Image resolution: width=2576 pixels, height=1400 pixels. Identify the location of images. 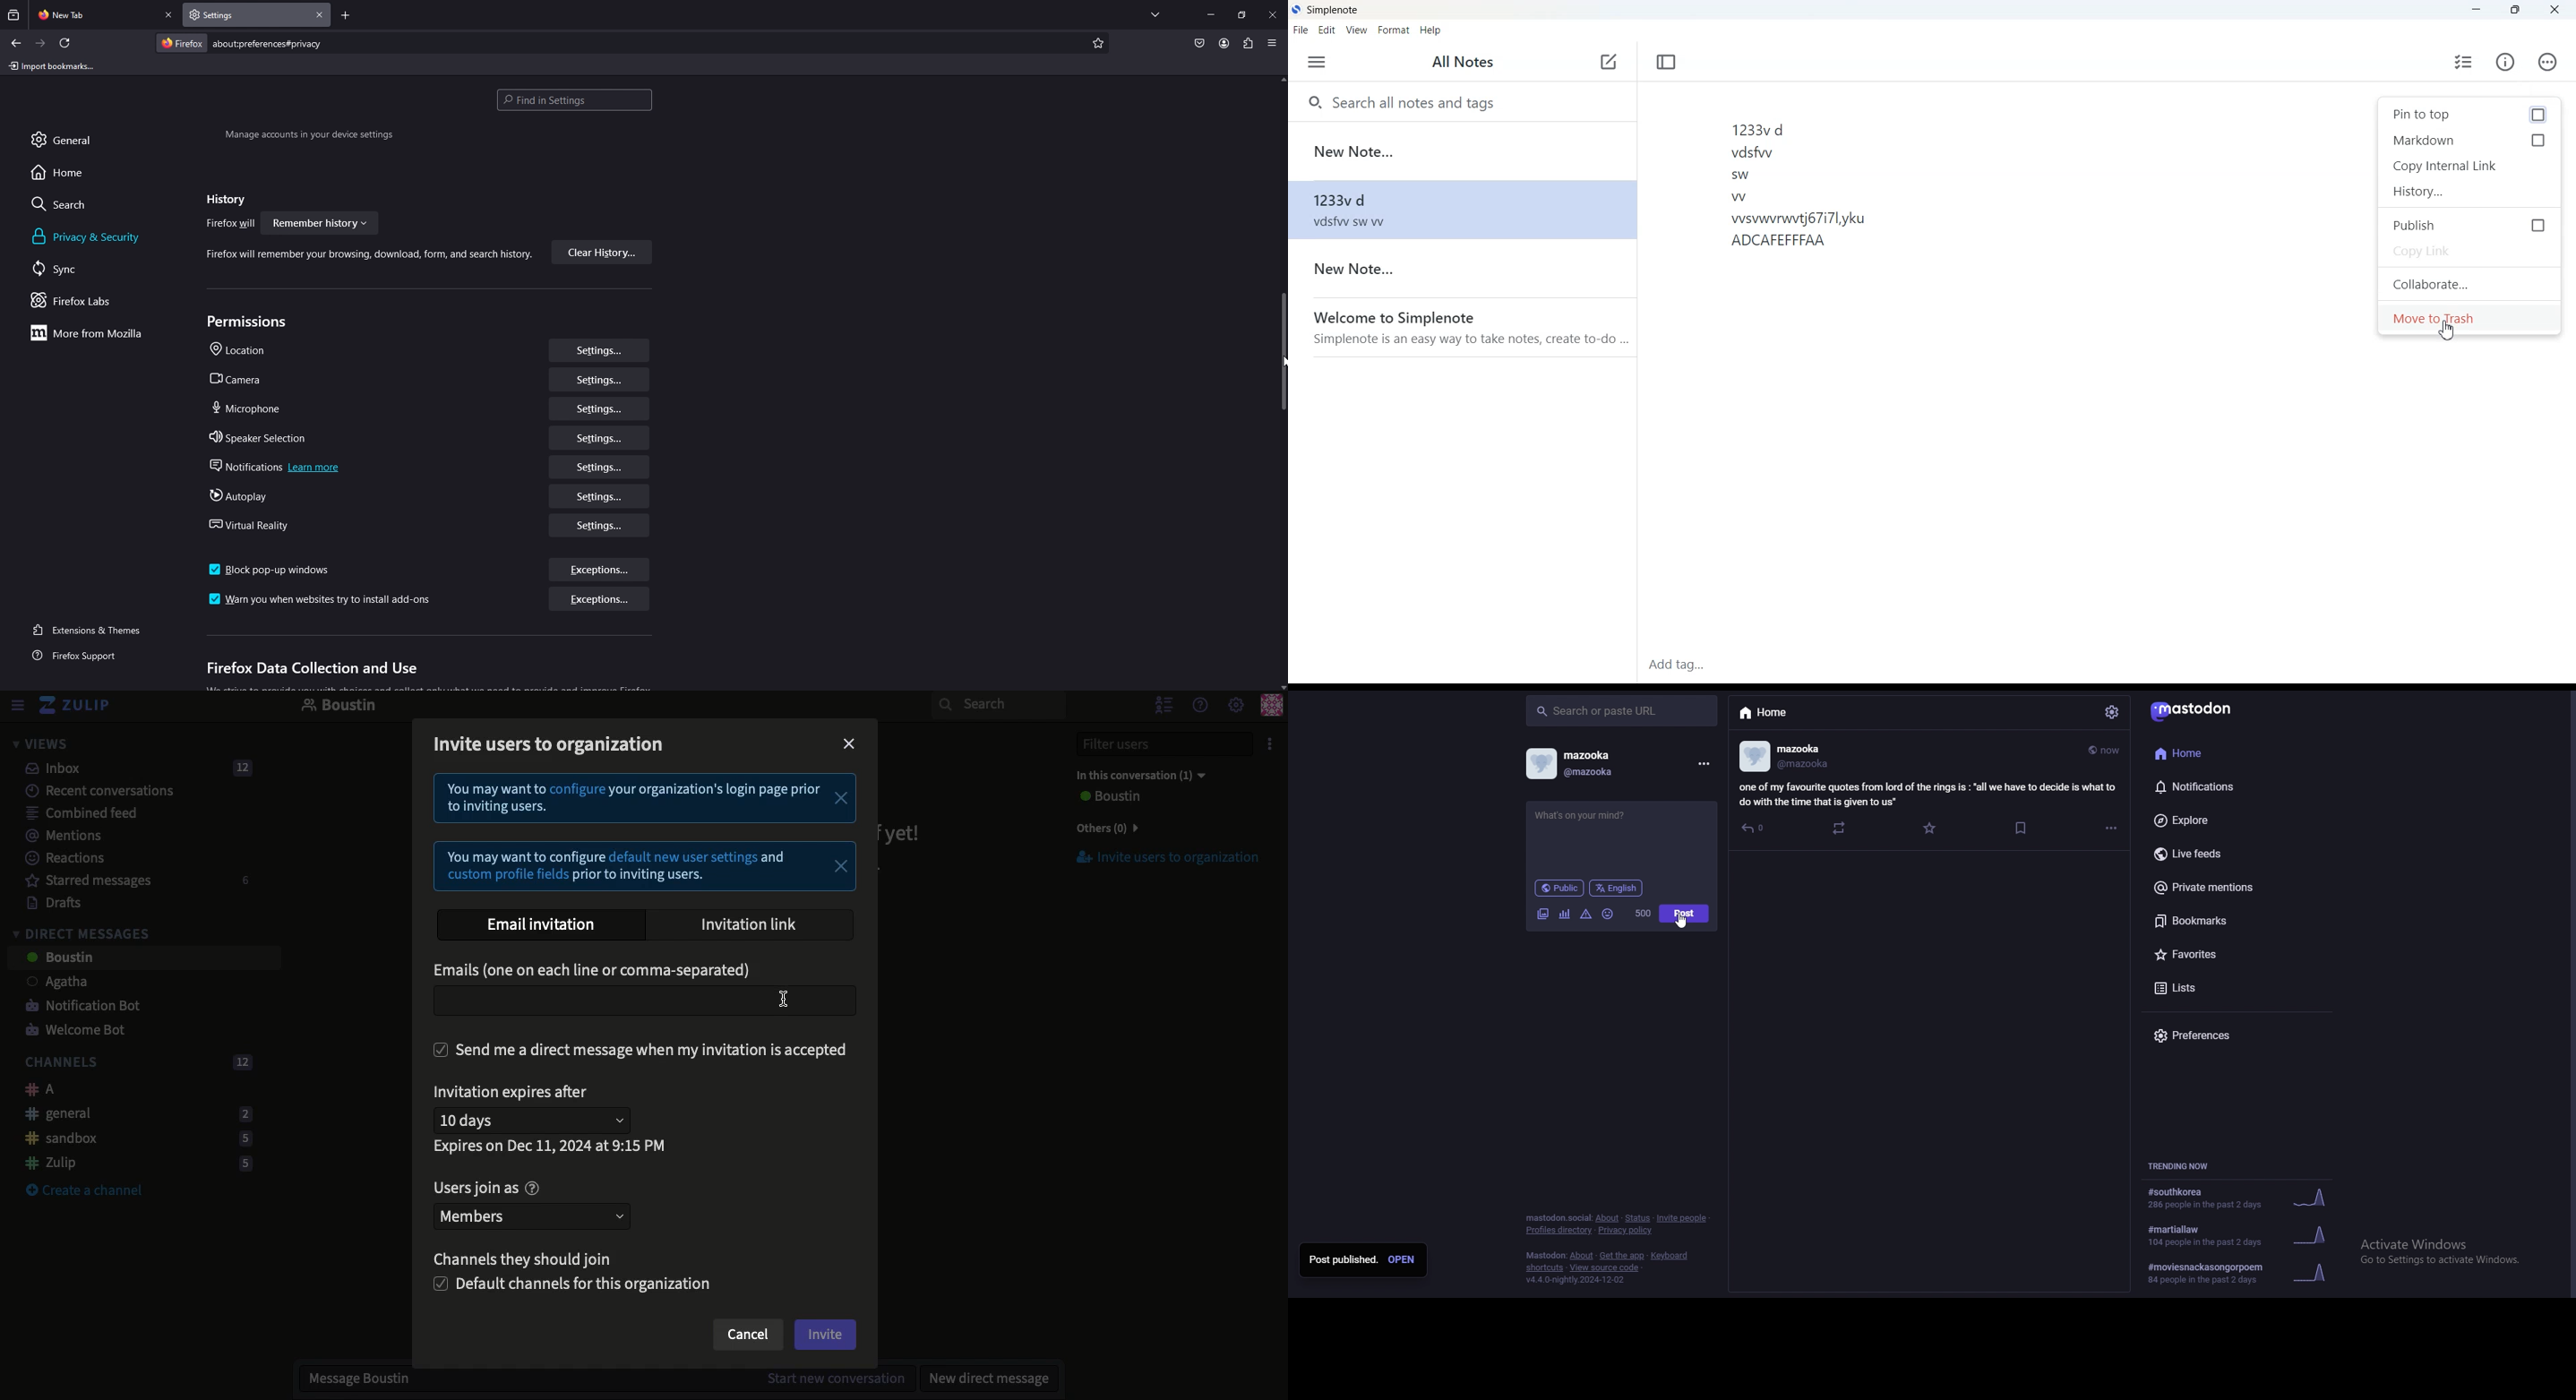
(1543, 915).